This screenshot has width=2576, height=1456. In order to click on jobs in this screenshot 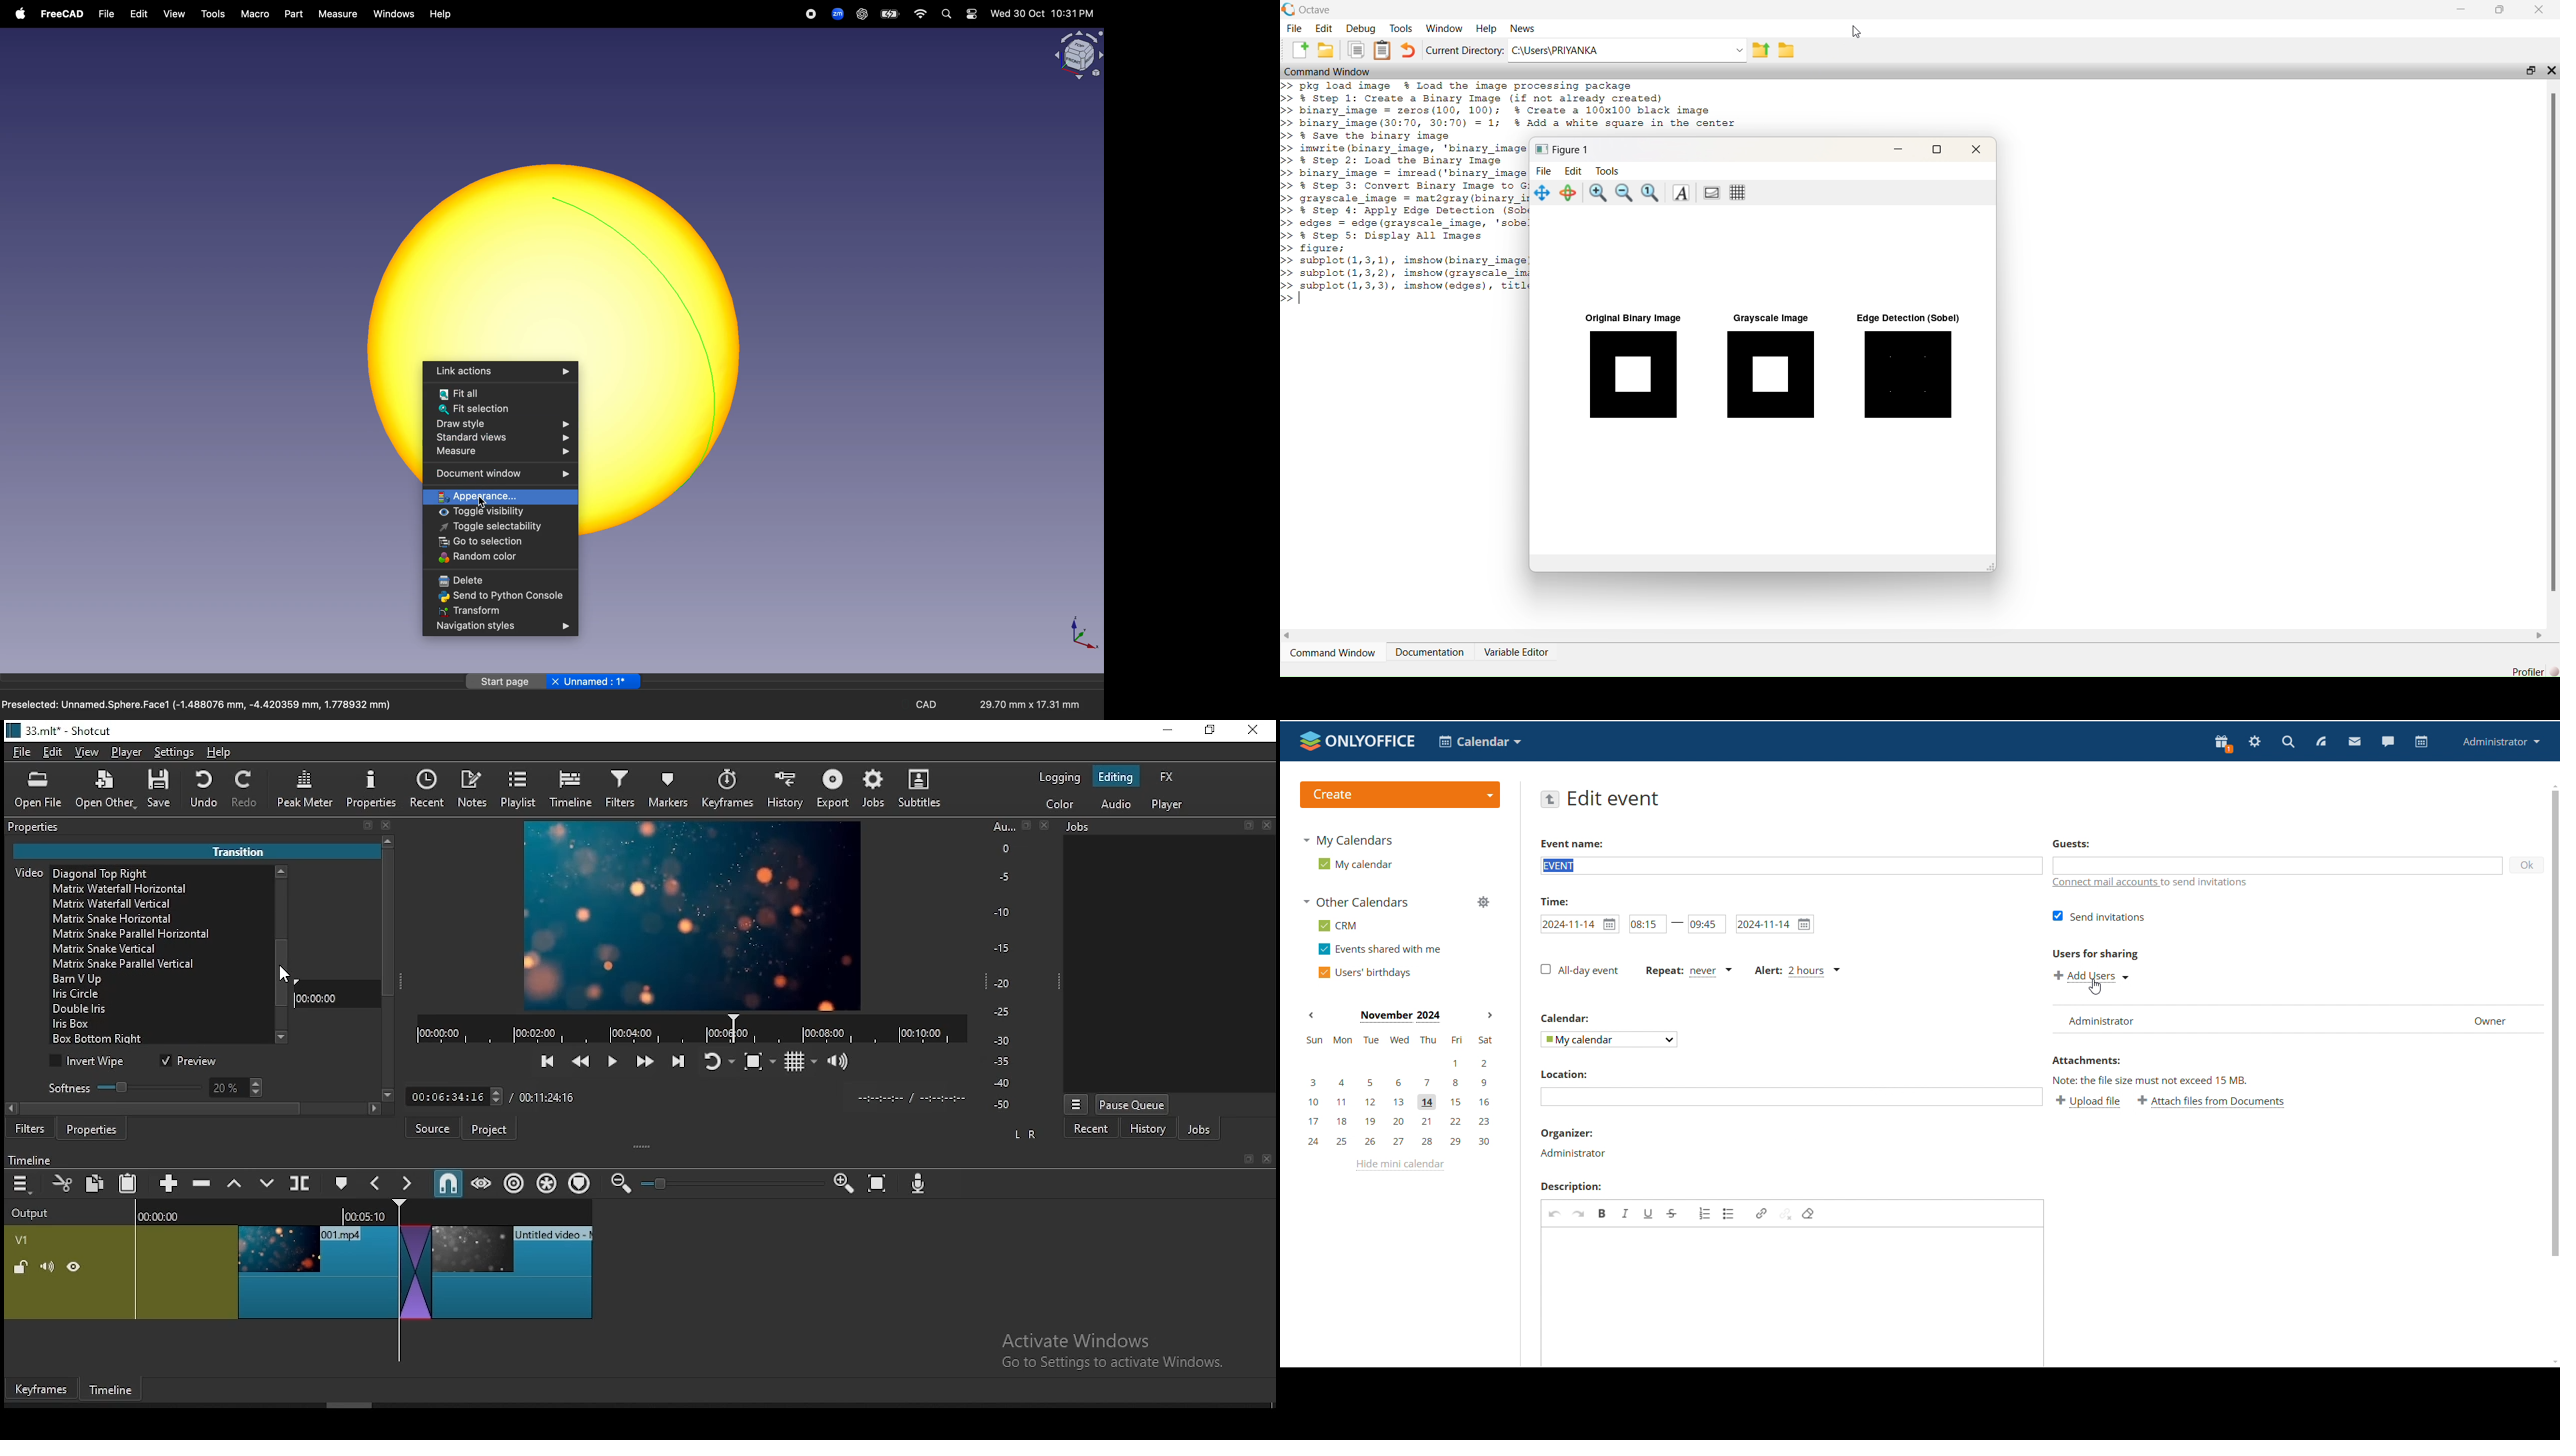, I will do `click(874, 788)`.